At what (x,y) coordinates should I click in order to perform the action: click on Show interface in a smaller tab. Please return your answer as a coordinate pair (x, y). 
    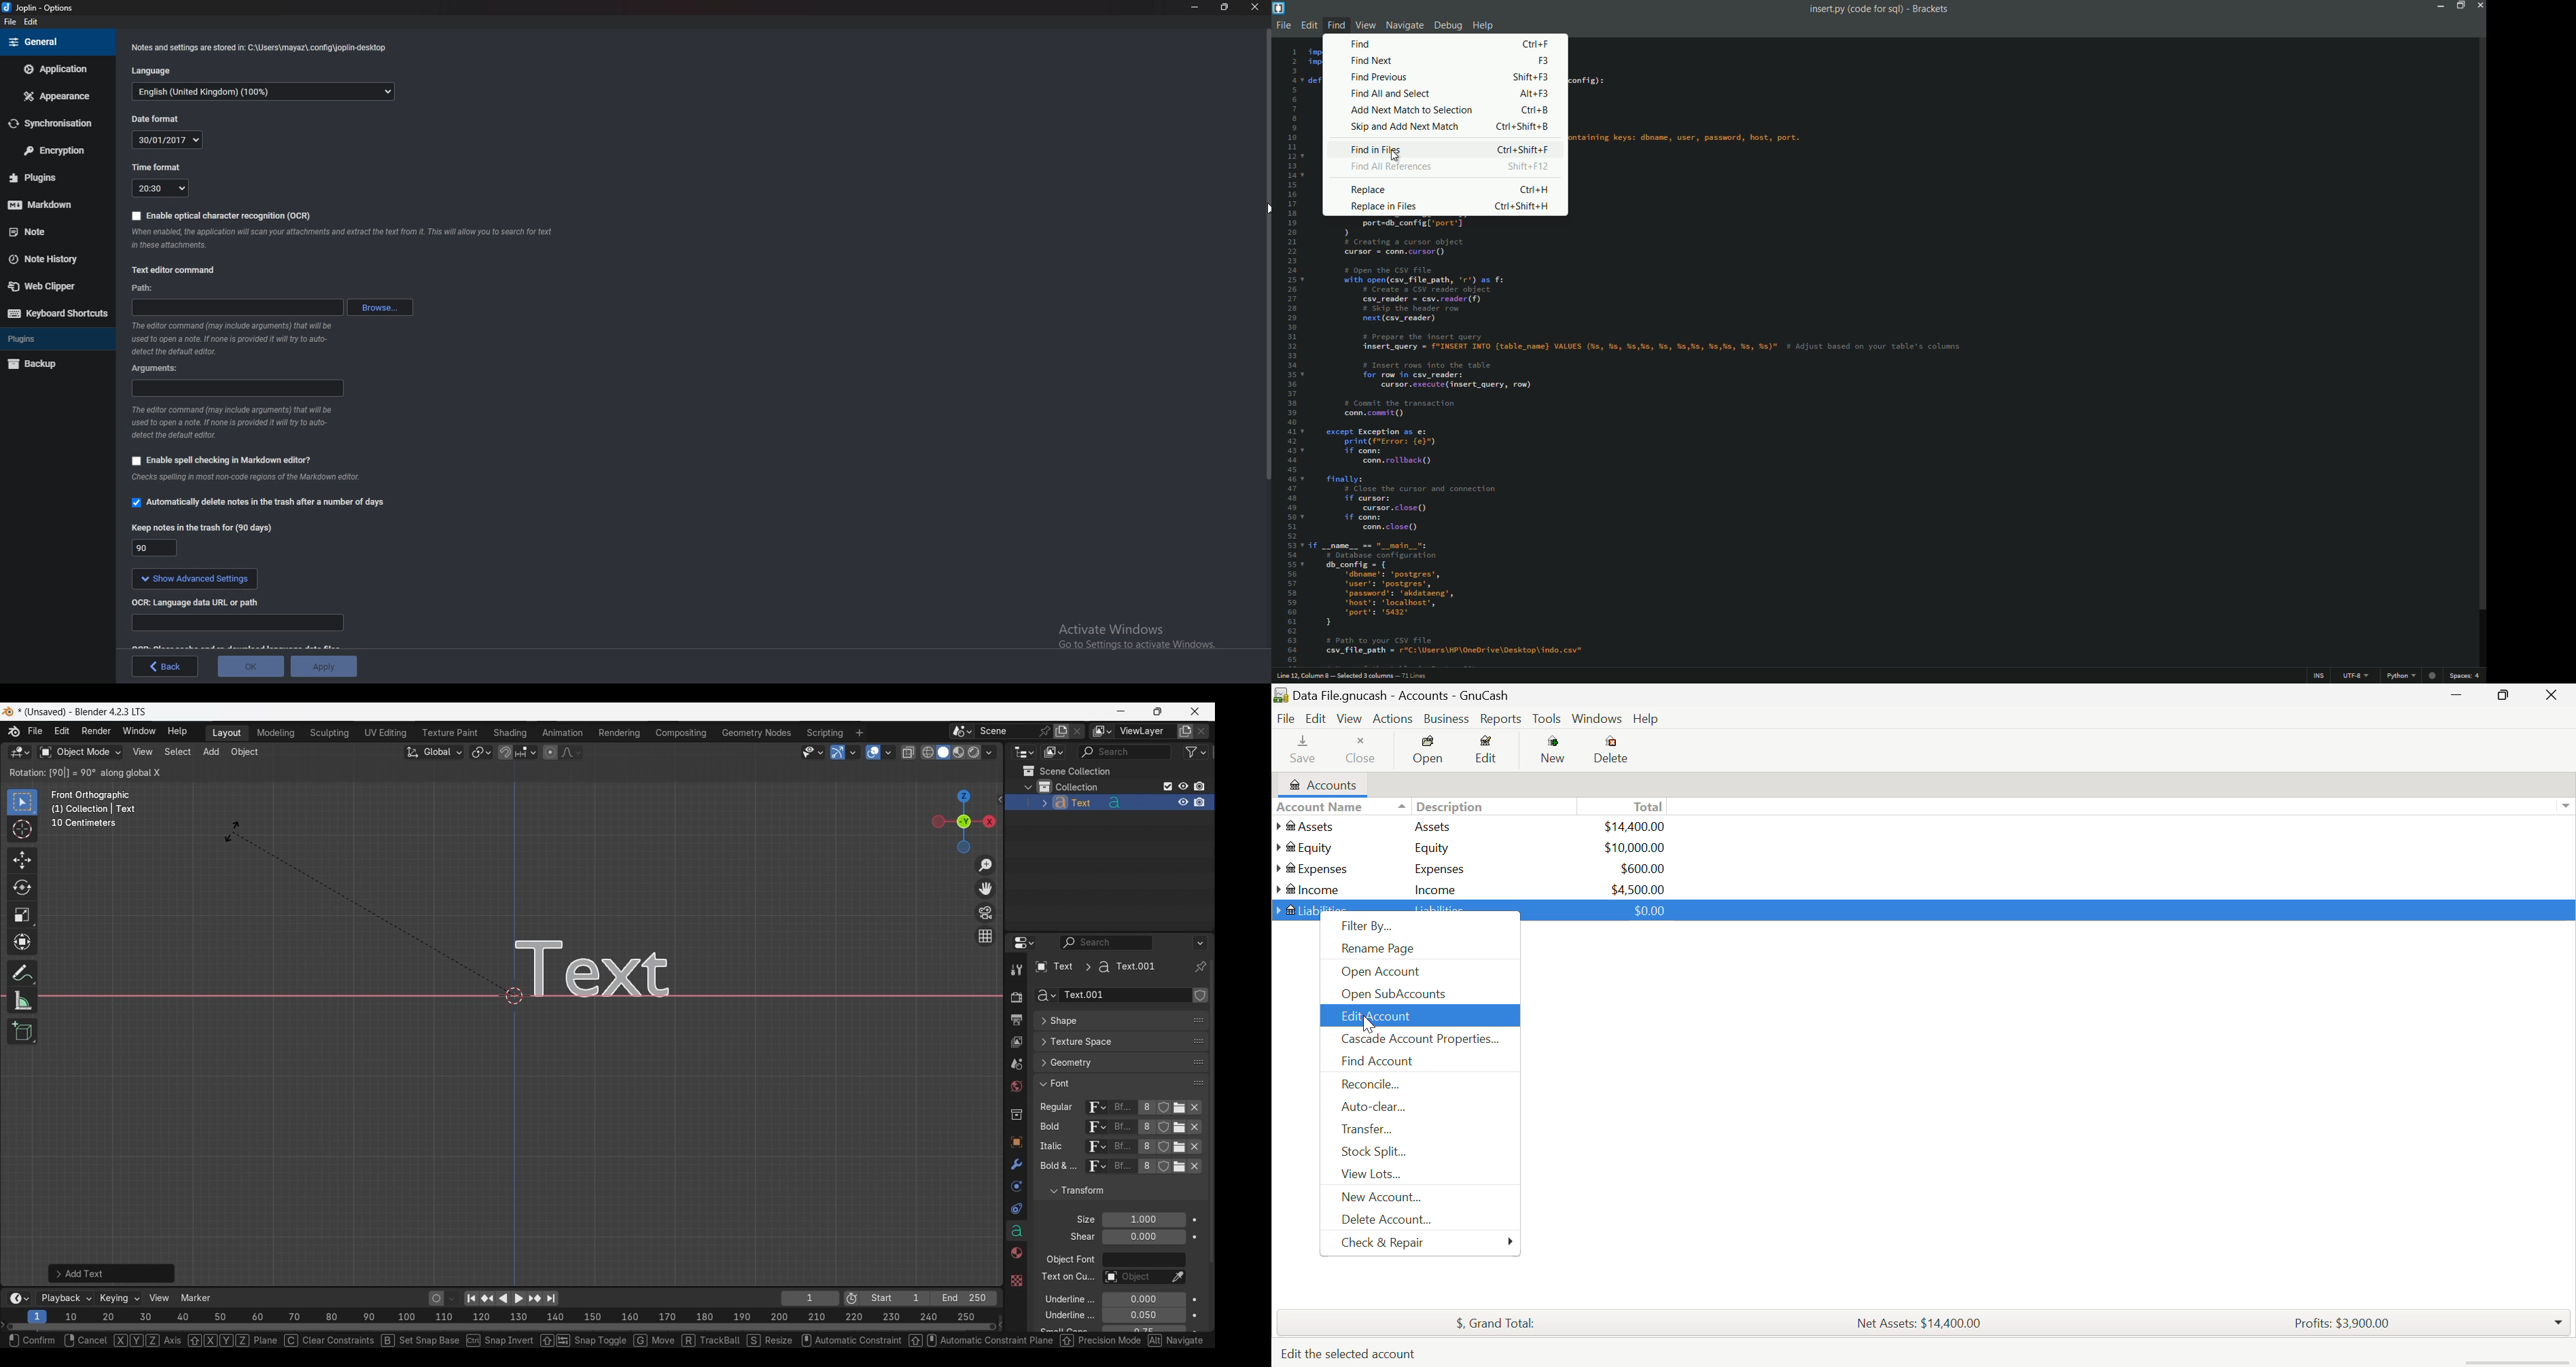
    Looking at the image, I should click on (1158, 711).